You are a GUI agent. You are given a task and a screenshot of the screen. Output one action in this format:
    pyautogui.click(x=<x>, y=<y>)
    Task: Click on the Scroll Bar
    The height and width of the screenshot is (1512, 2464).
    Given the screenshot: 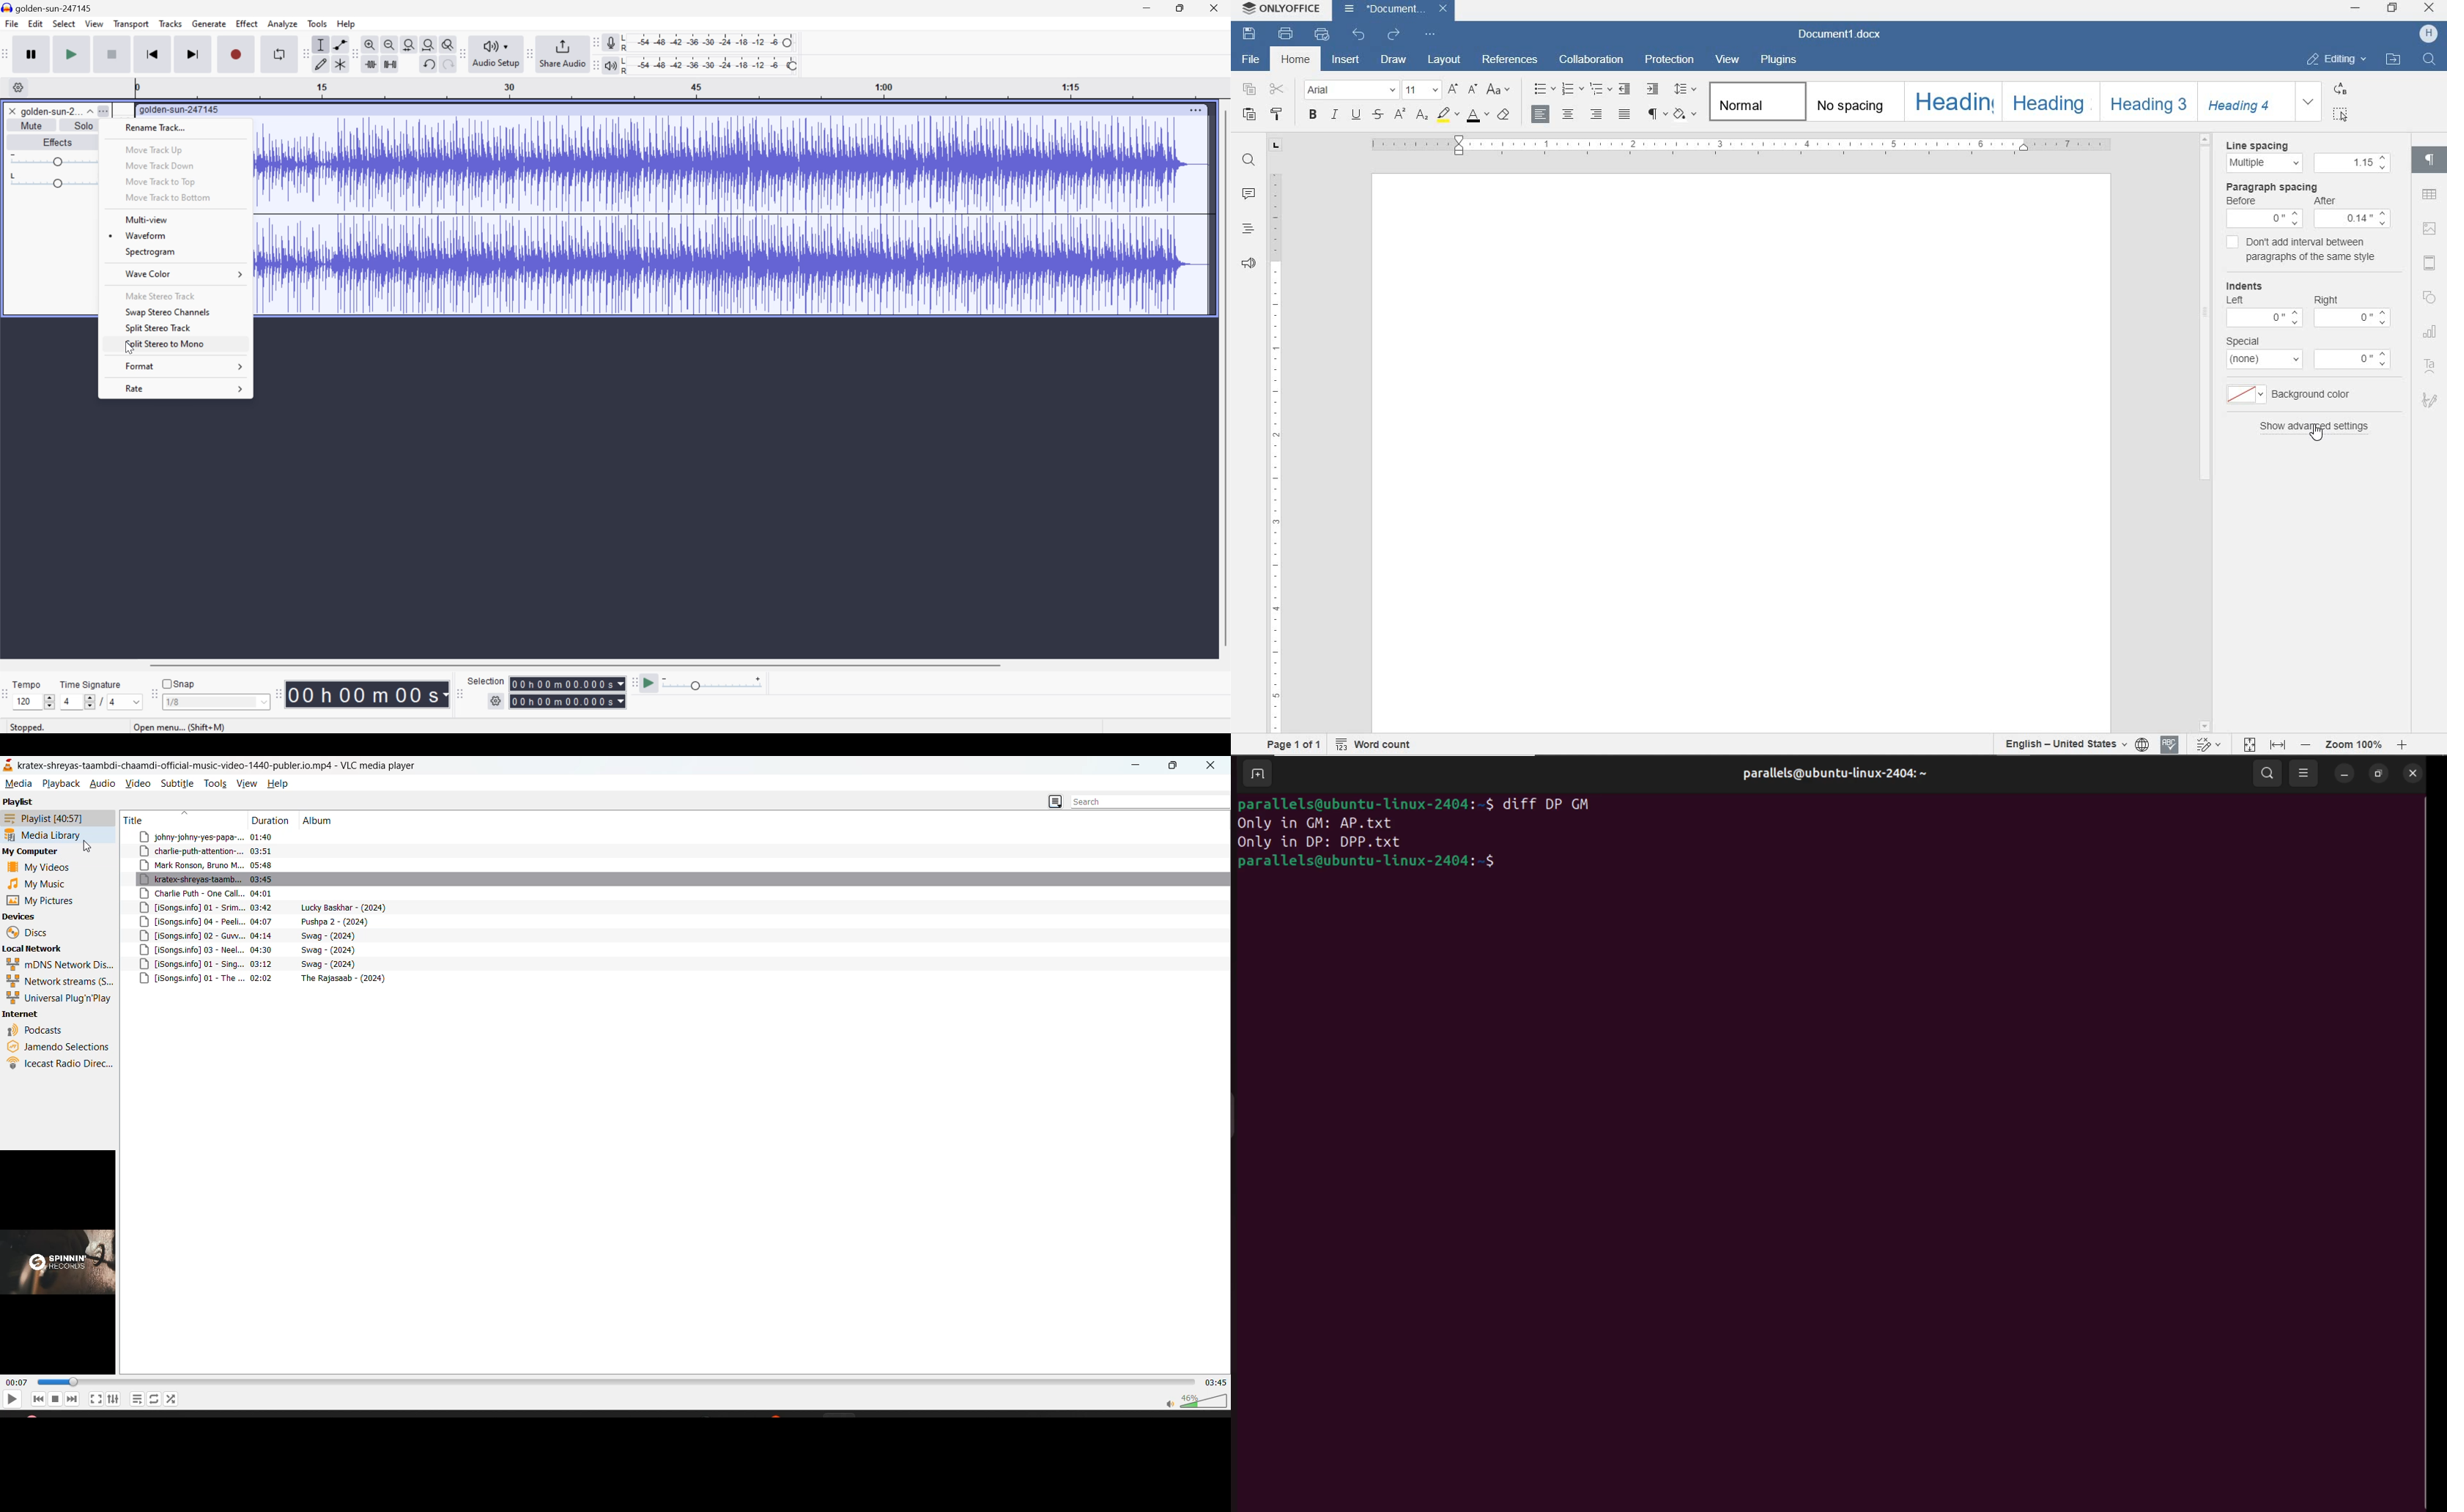 What is the action you would take?
    pyautogui.click(x=577, y=664)
    